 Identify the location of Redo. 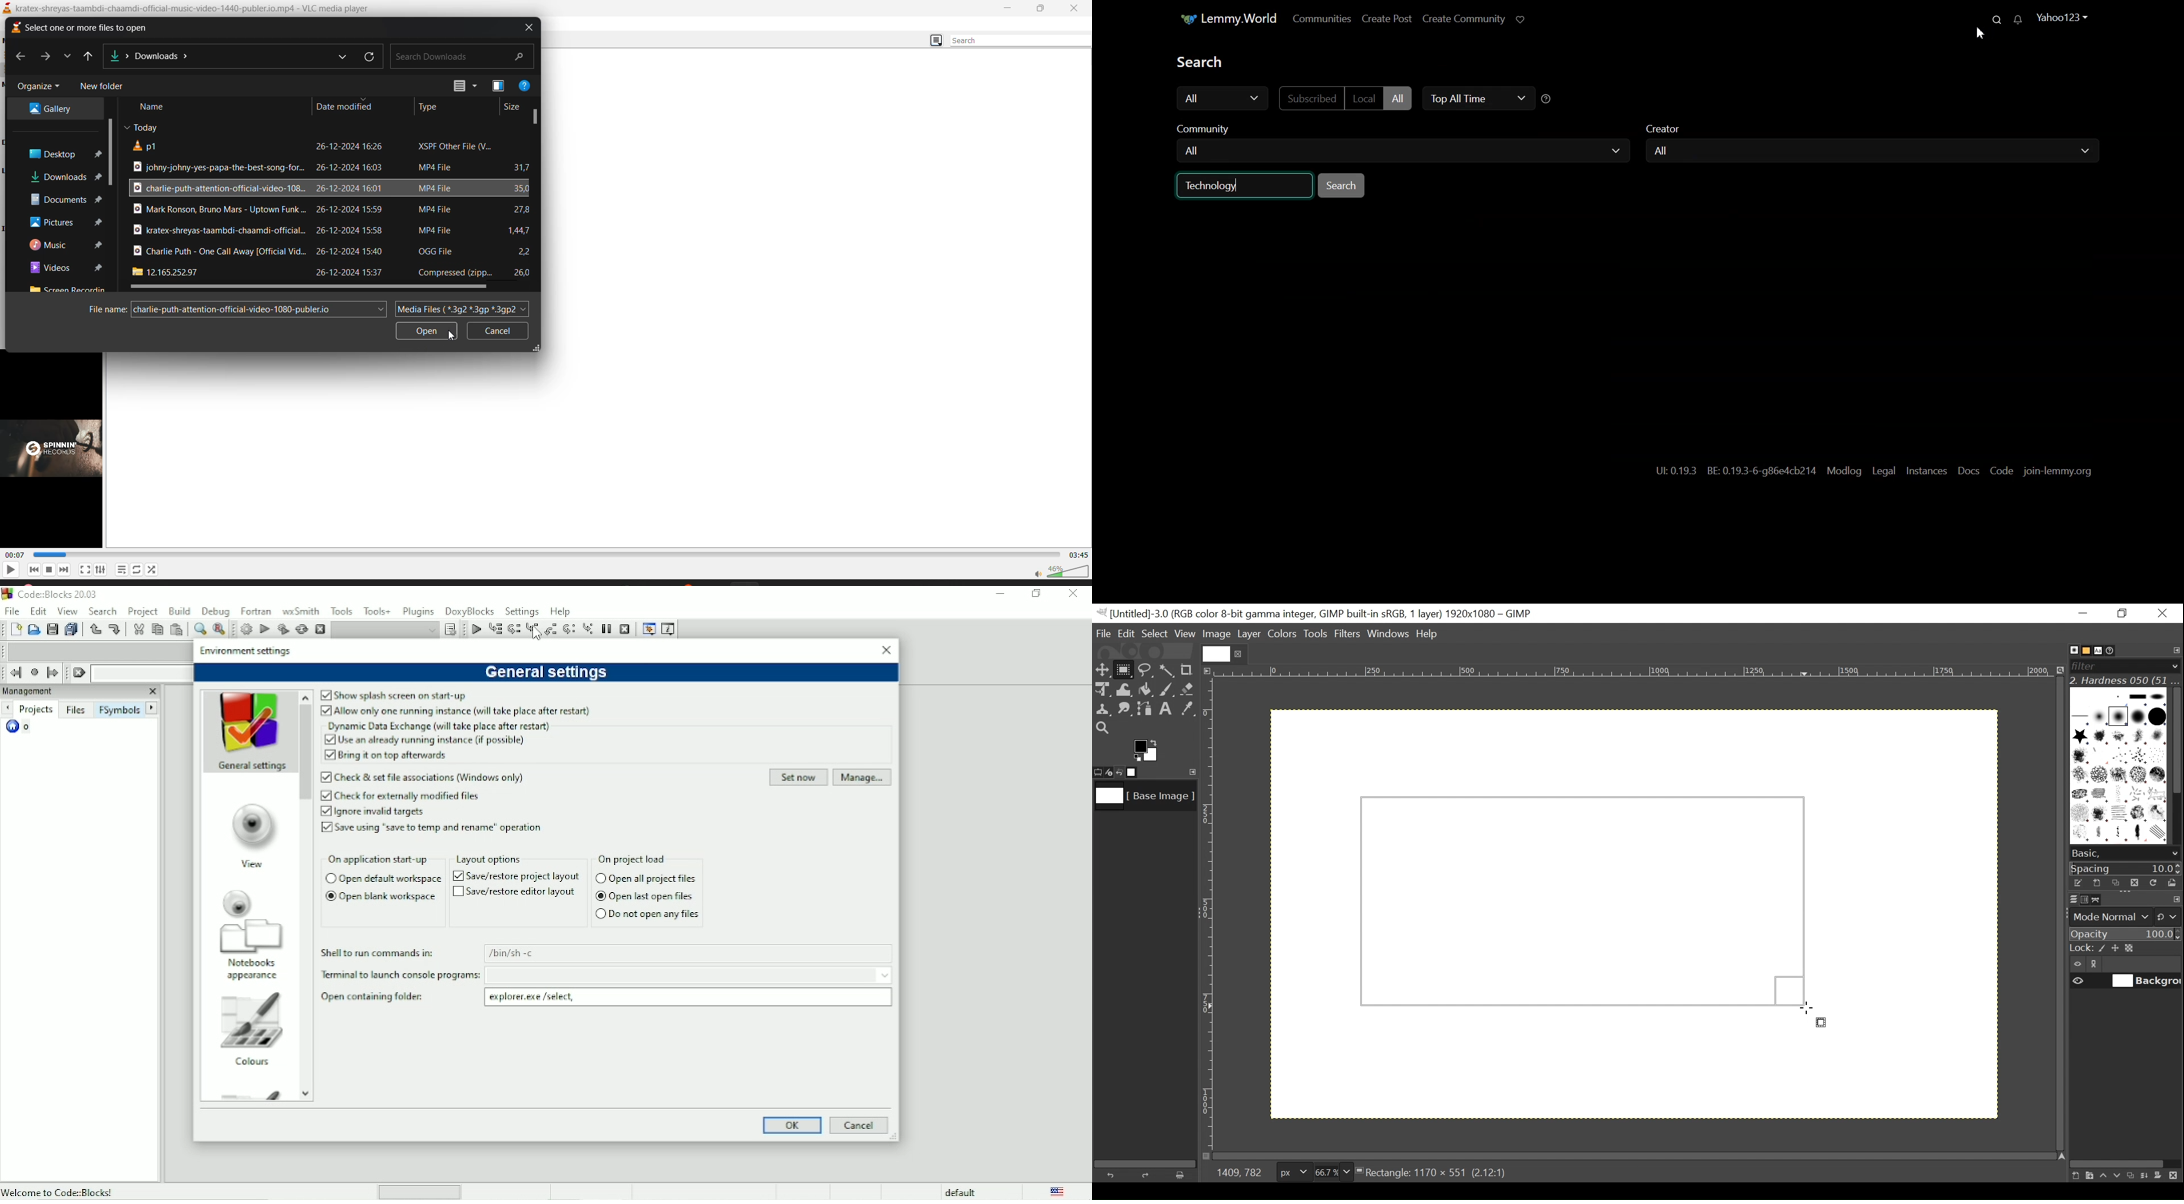
(115, 629).